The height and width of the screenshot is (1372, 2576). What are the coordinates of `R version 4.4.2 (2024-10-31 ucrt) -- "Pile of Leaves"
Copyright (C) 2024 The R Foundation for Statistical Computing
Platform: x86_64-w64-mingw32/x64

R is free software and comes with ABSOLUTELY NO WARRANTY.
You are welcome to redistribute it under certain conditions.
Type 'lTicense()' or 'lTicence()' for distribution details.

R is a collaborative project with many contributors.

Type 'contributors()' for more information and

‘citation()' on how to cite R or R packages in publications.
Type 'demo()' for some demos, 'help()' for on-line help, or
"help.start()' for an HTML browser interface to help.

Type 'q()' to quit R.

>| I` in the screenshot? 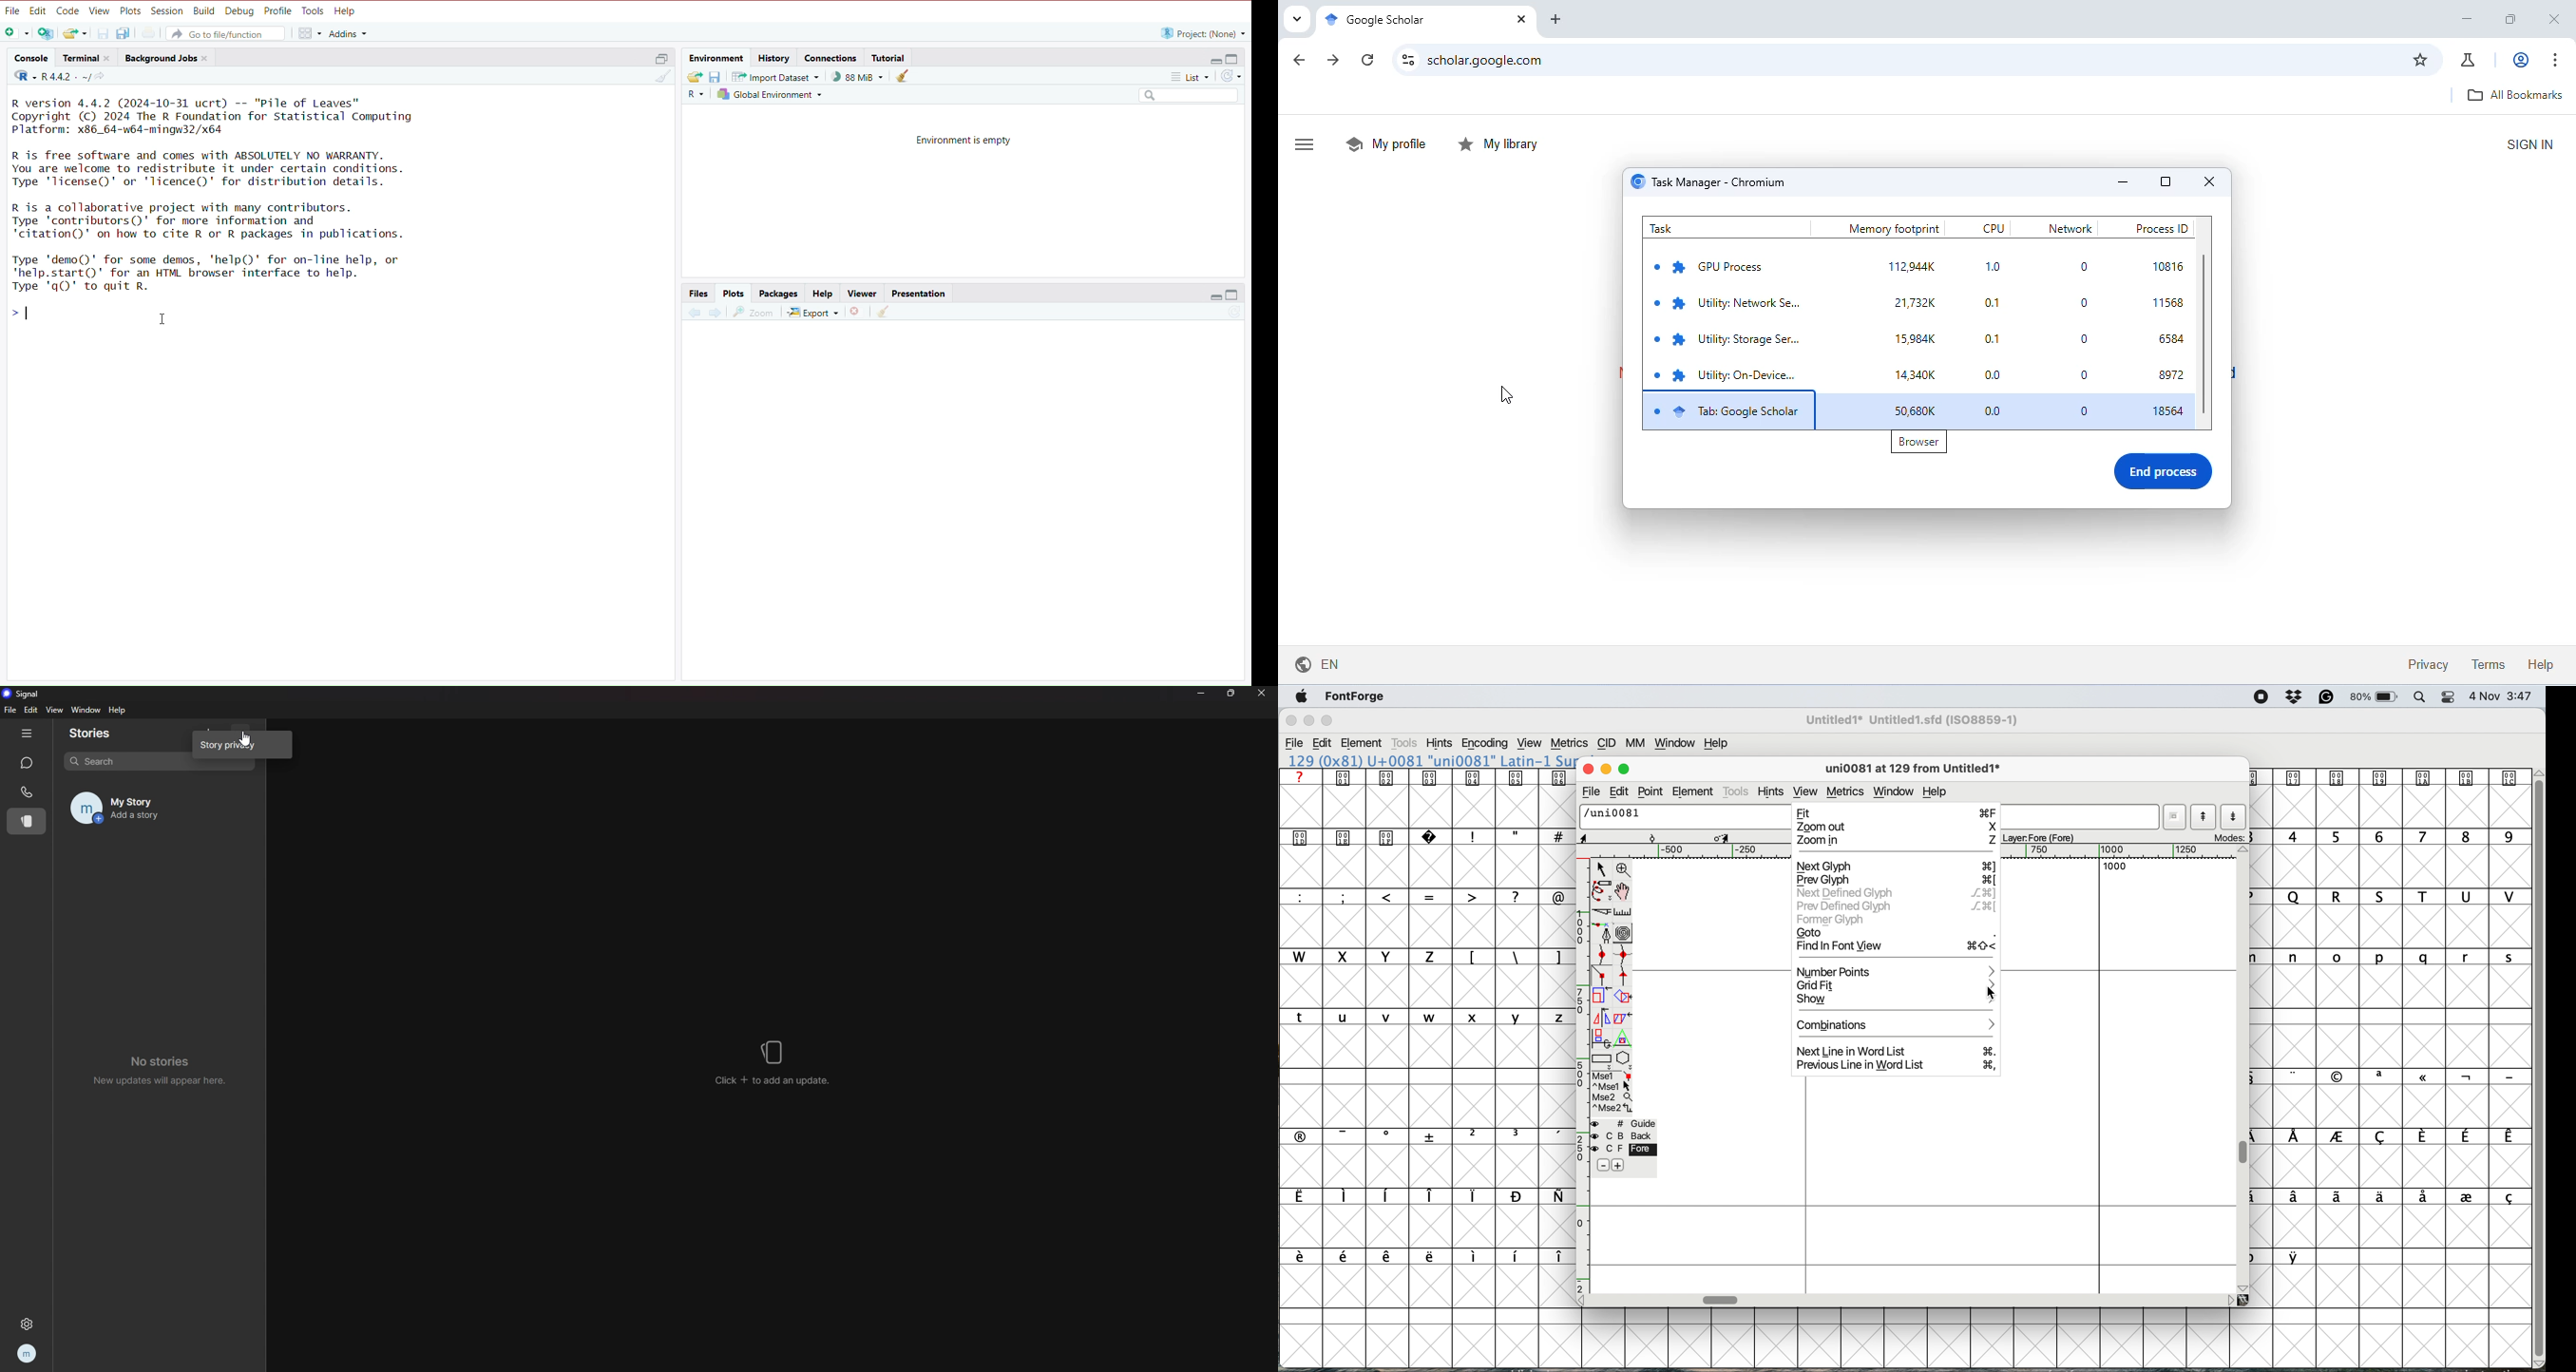 It's located at (293, 253).